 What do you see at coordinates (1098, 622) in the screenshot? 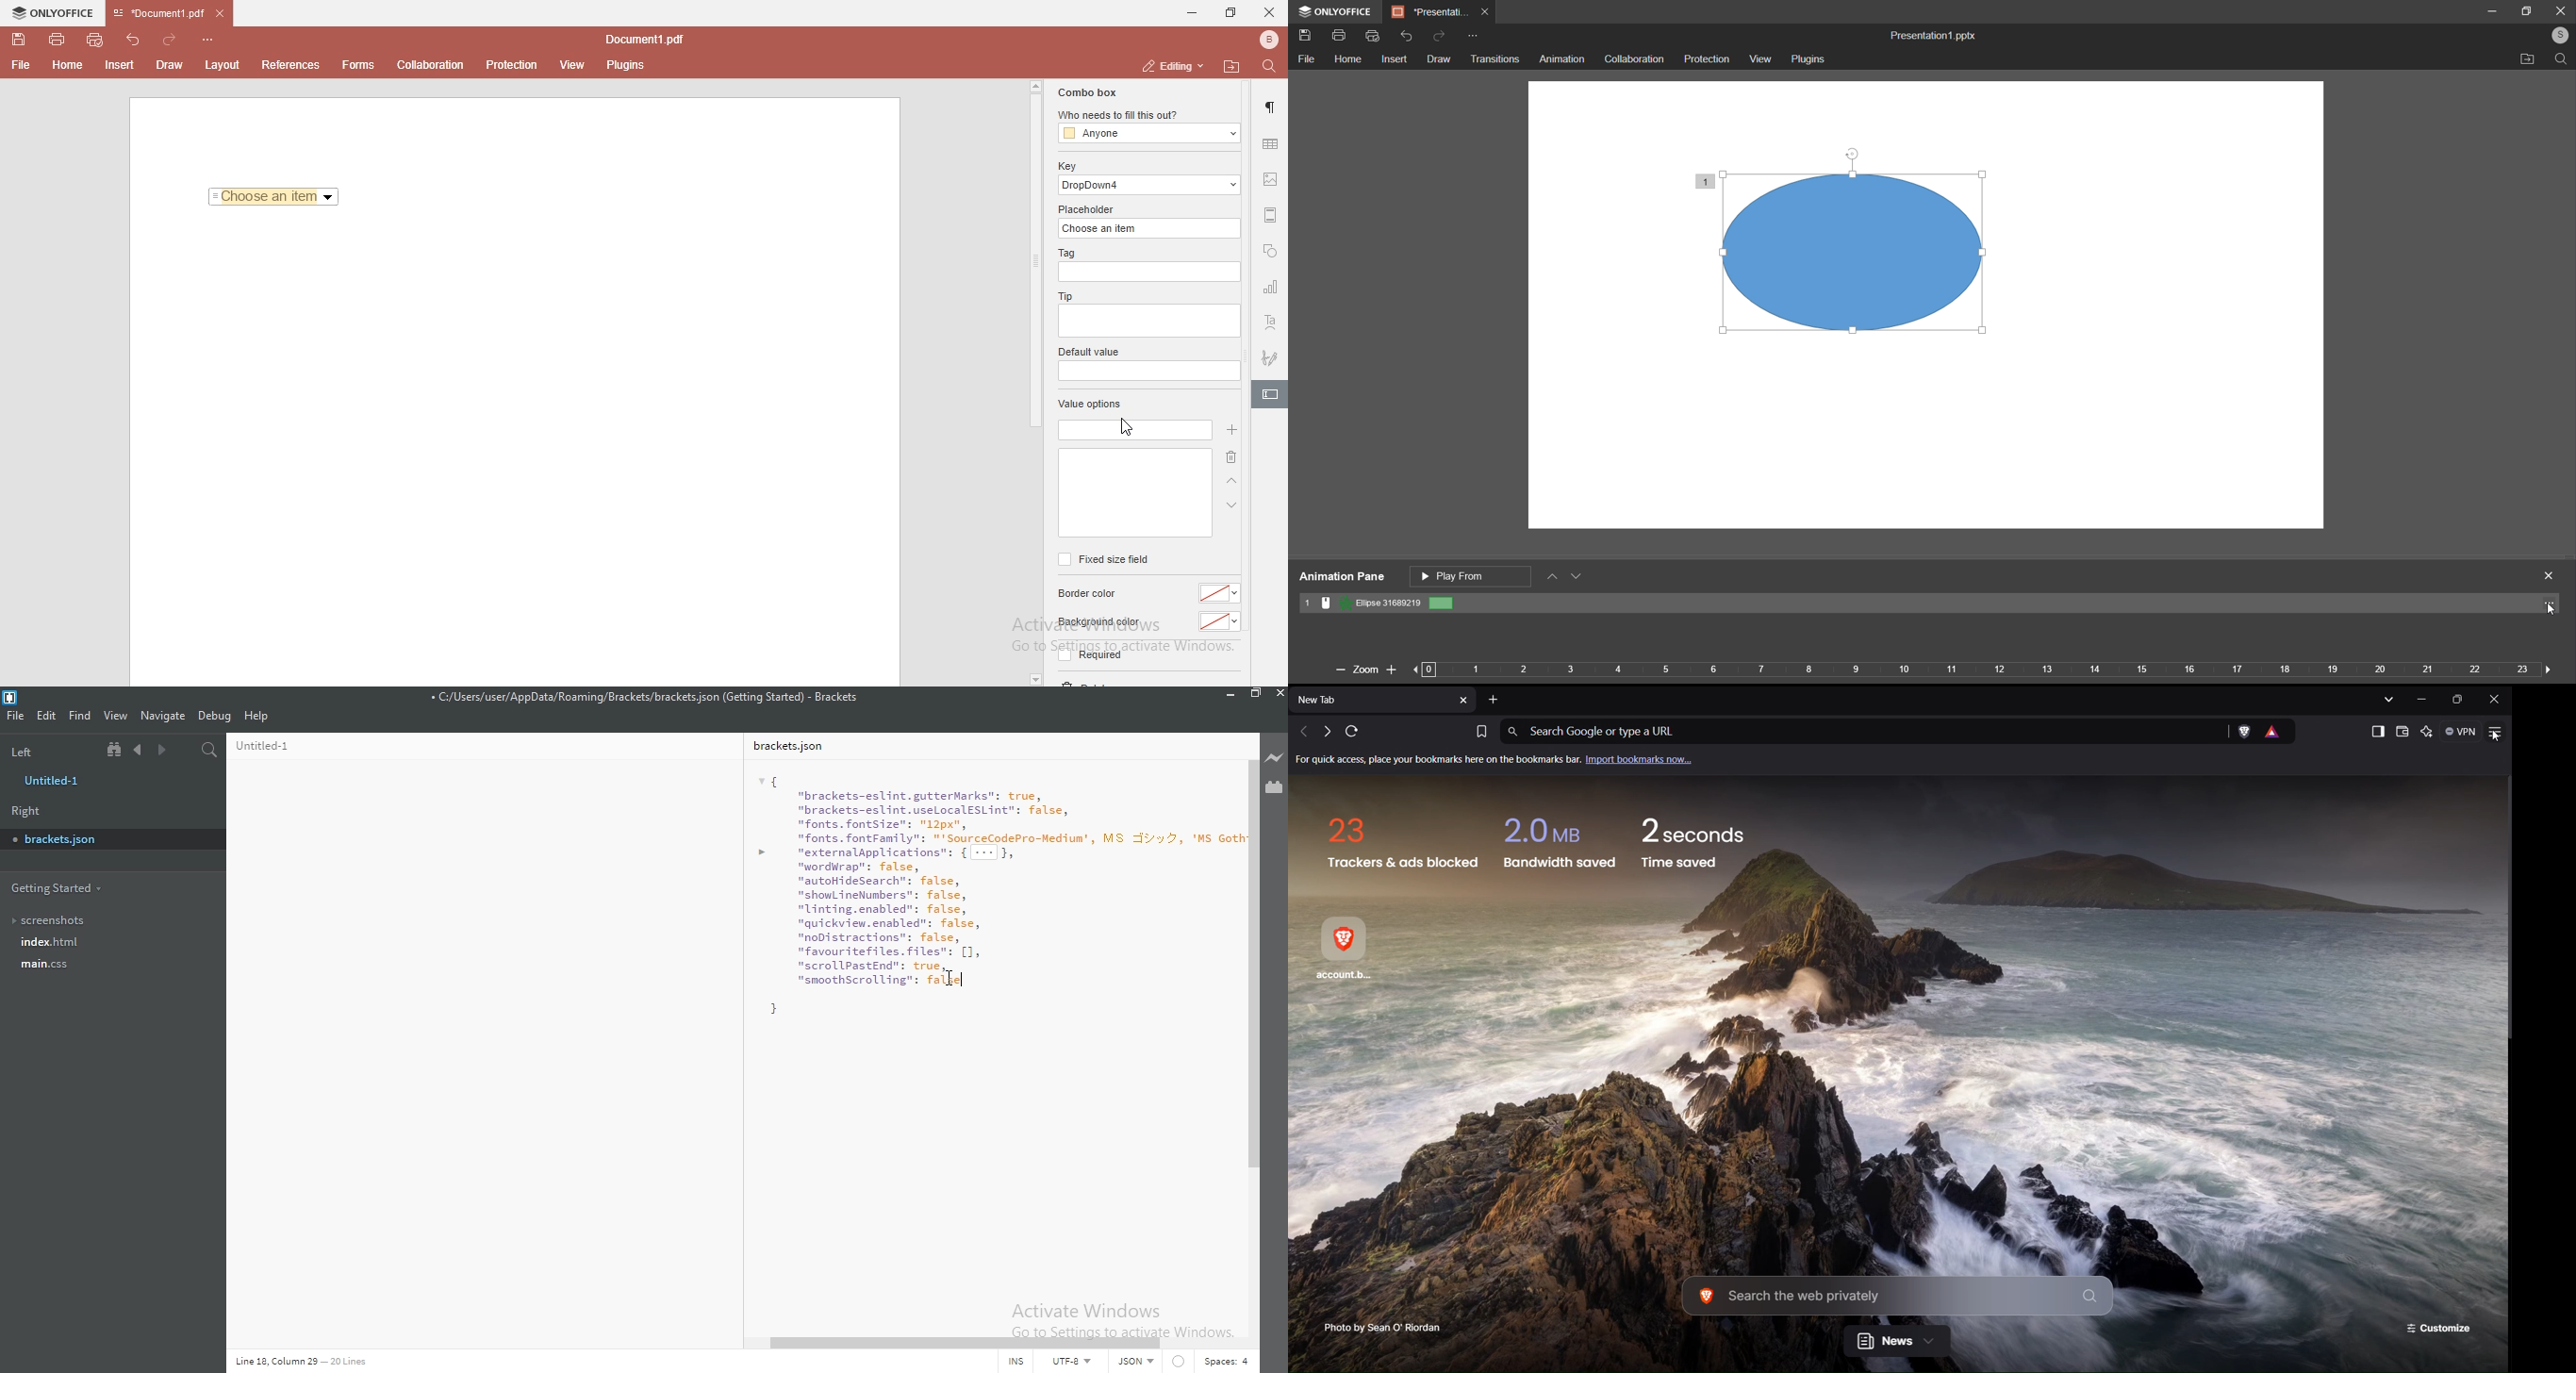
I see `background color` at bounding box center [1098, 622].